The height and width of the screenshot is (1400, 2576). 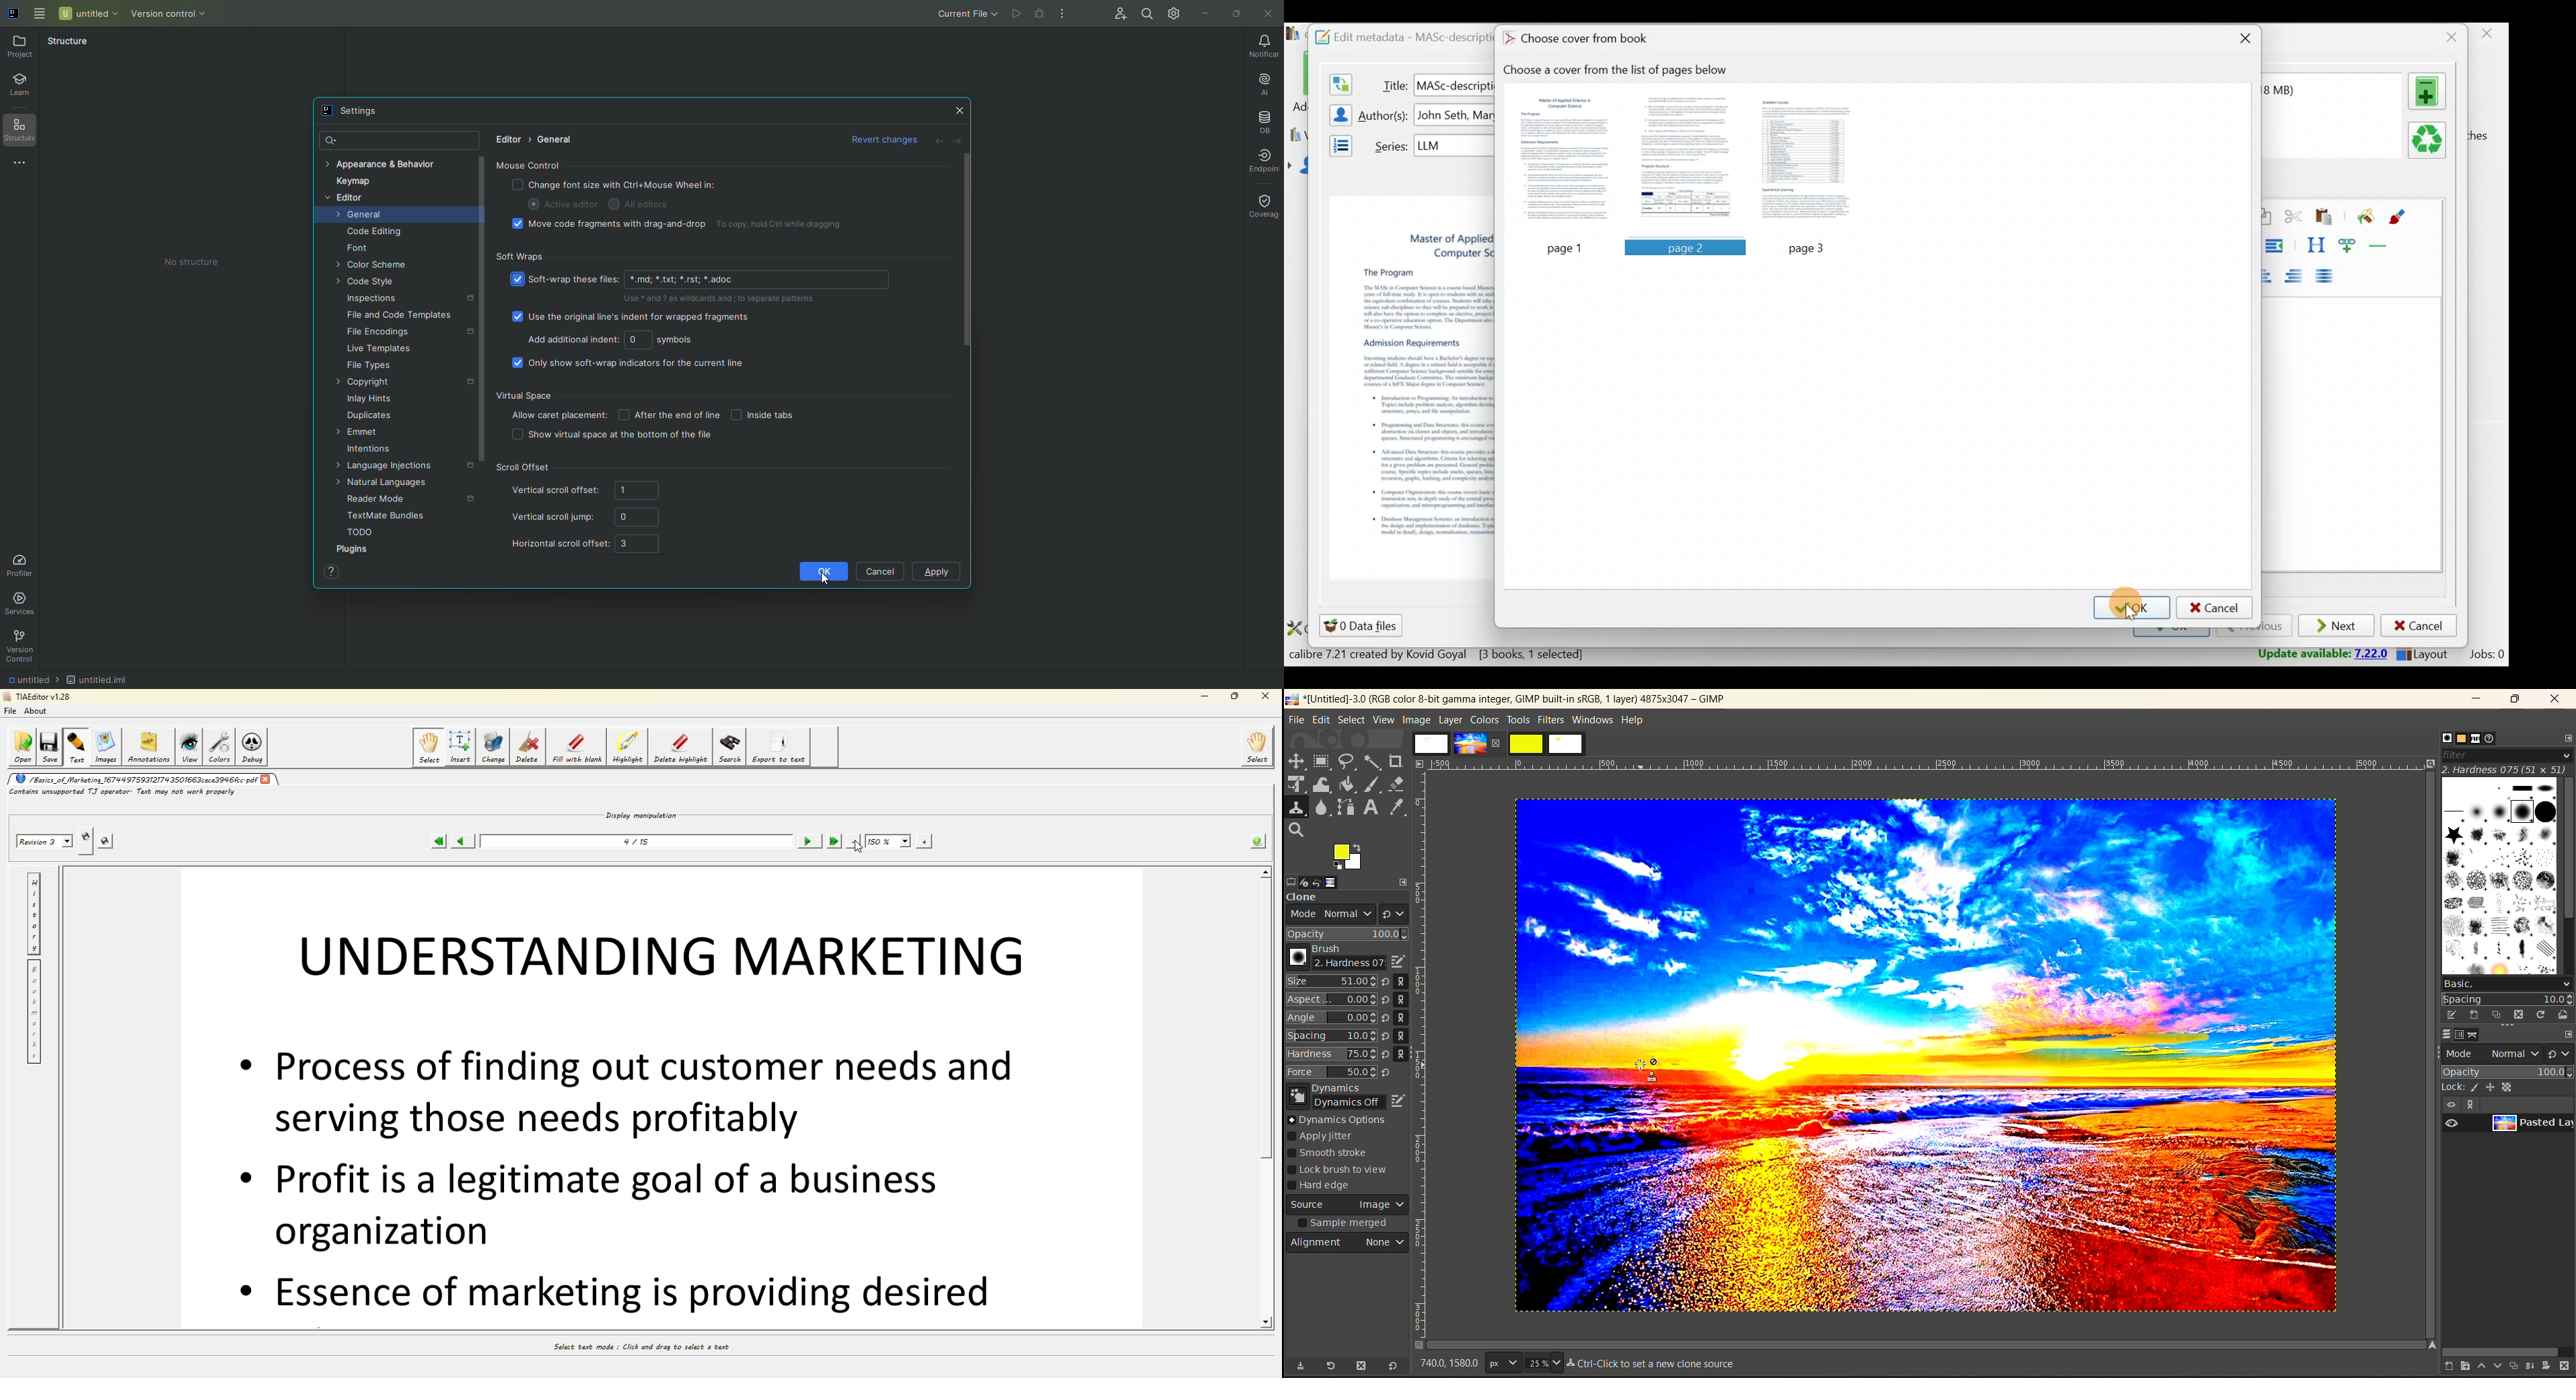 What do you see at coordinates (2476, 1087) in the screenshot?
I see `painting tool` at bounding box center [2476, 1087].